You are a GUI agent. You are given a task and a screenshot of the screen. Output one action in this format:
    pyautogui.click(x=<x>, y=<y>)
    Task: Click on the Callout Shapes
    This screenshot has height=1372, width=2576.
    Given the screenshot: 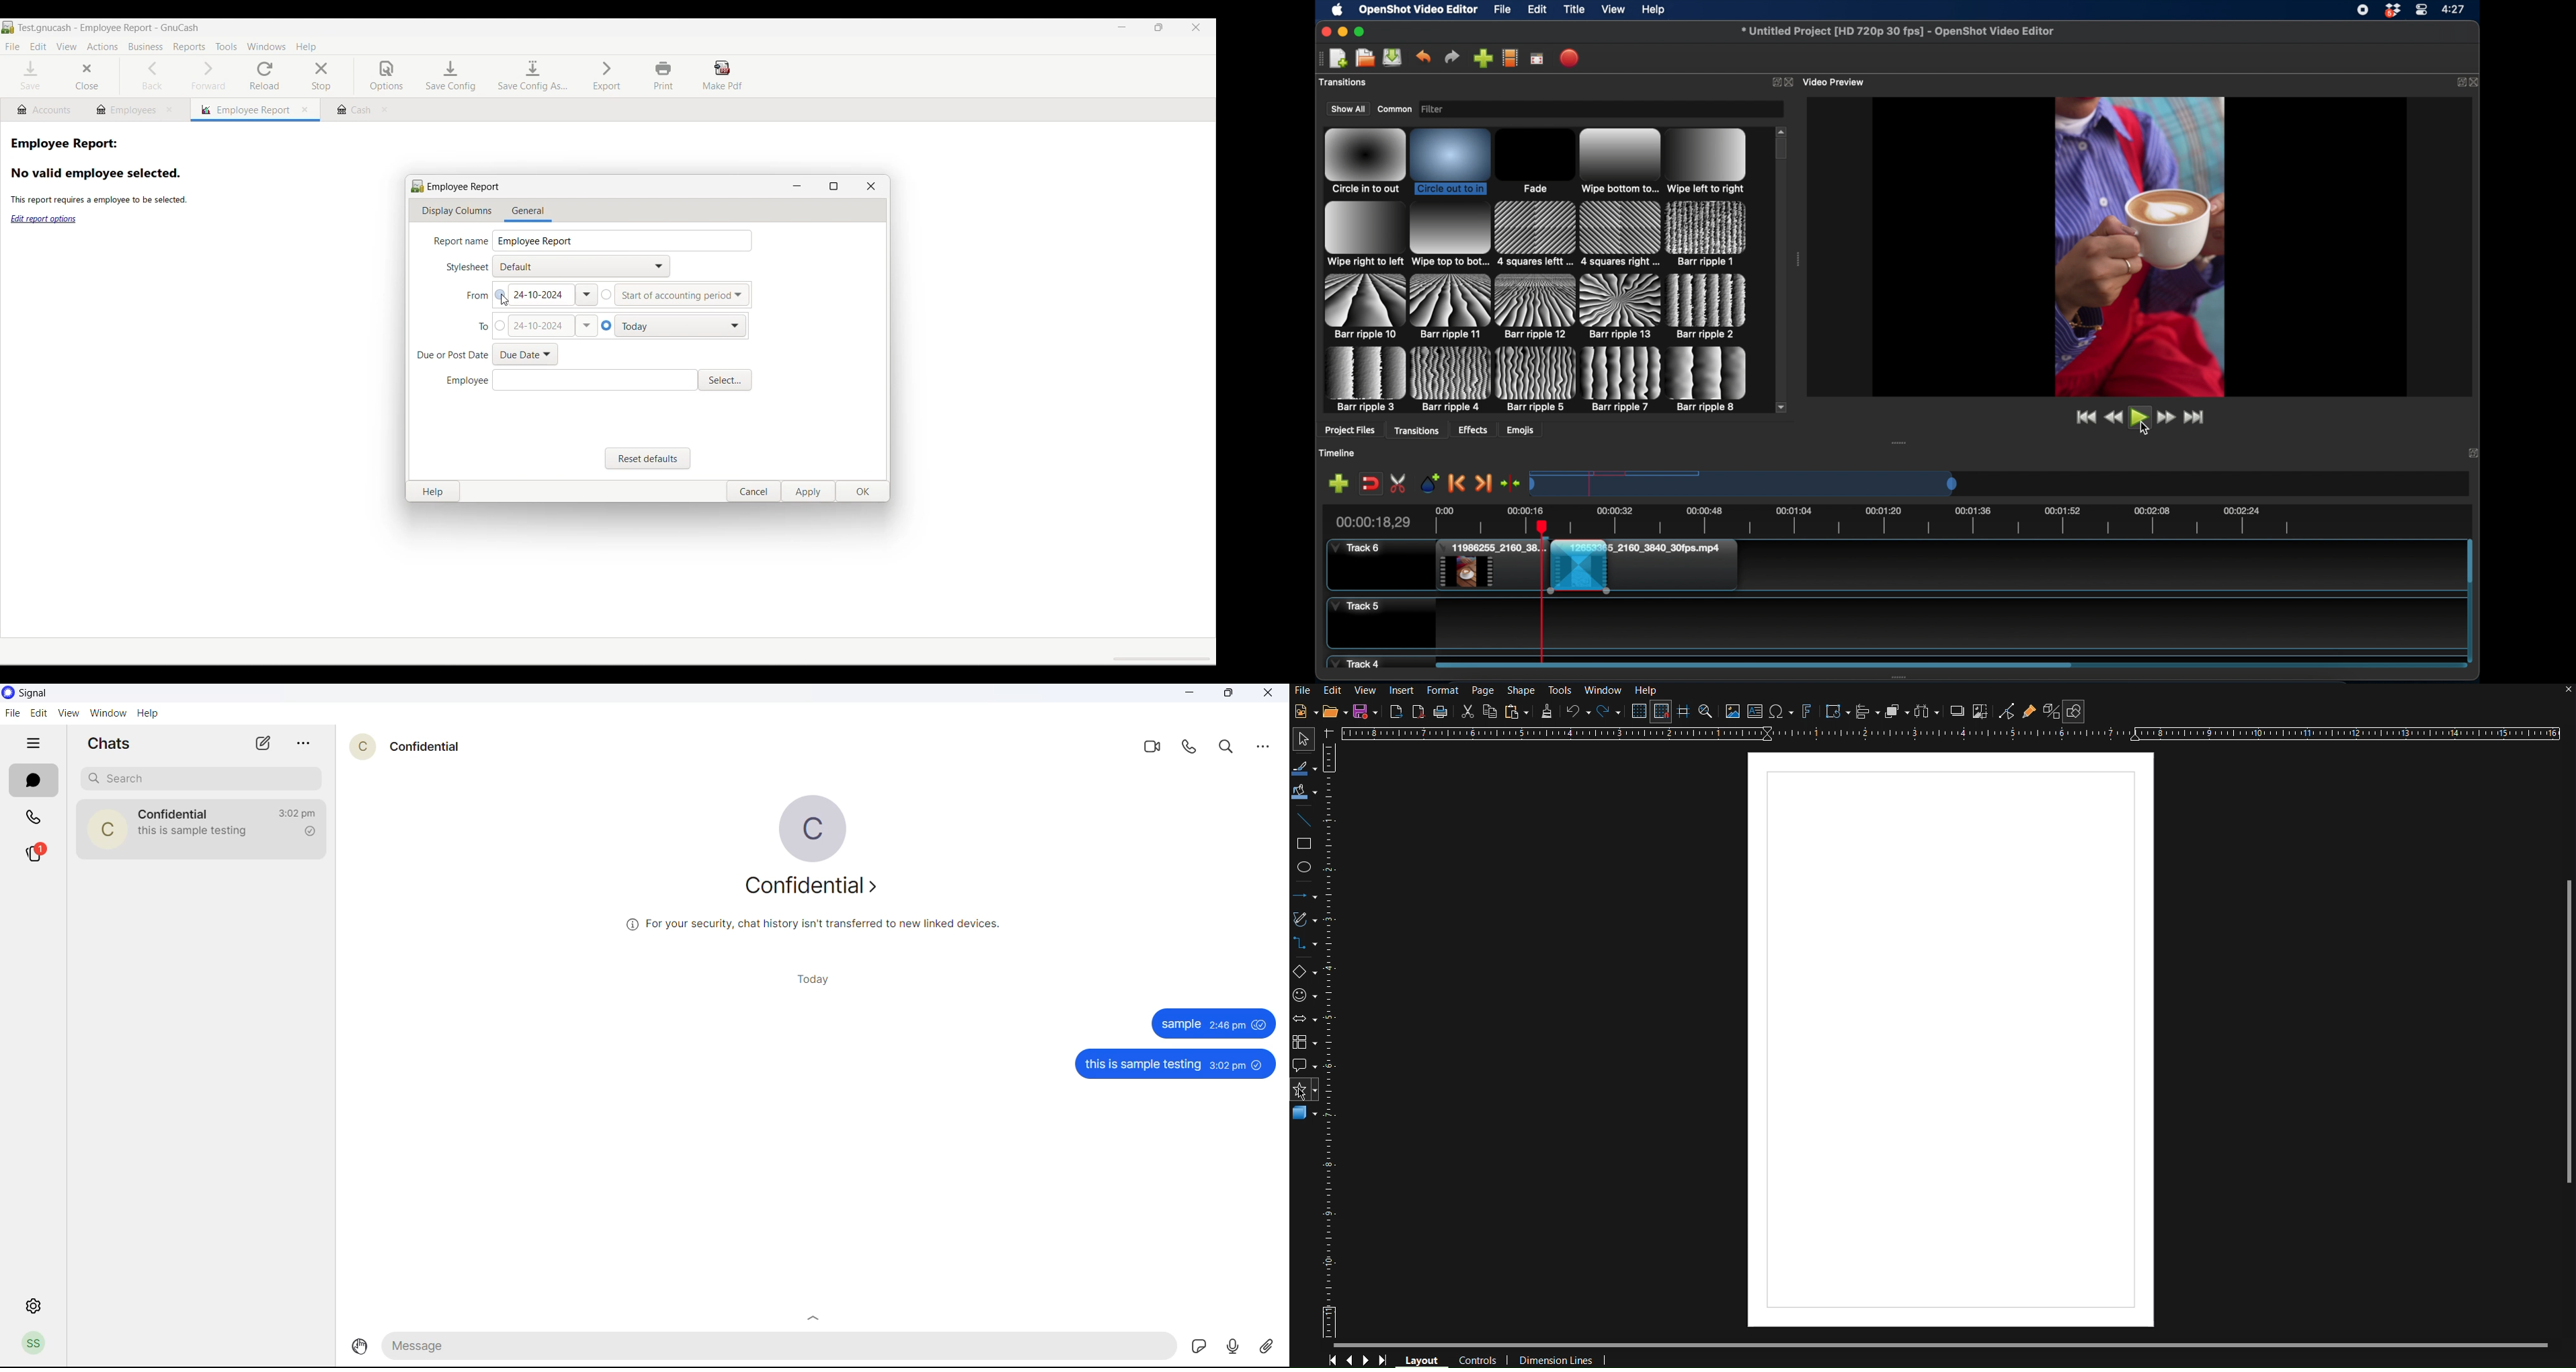 What is the action you would take?
    pyautogui.click(x=1305, y=1067)
    